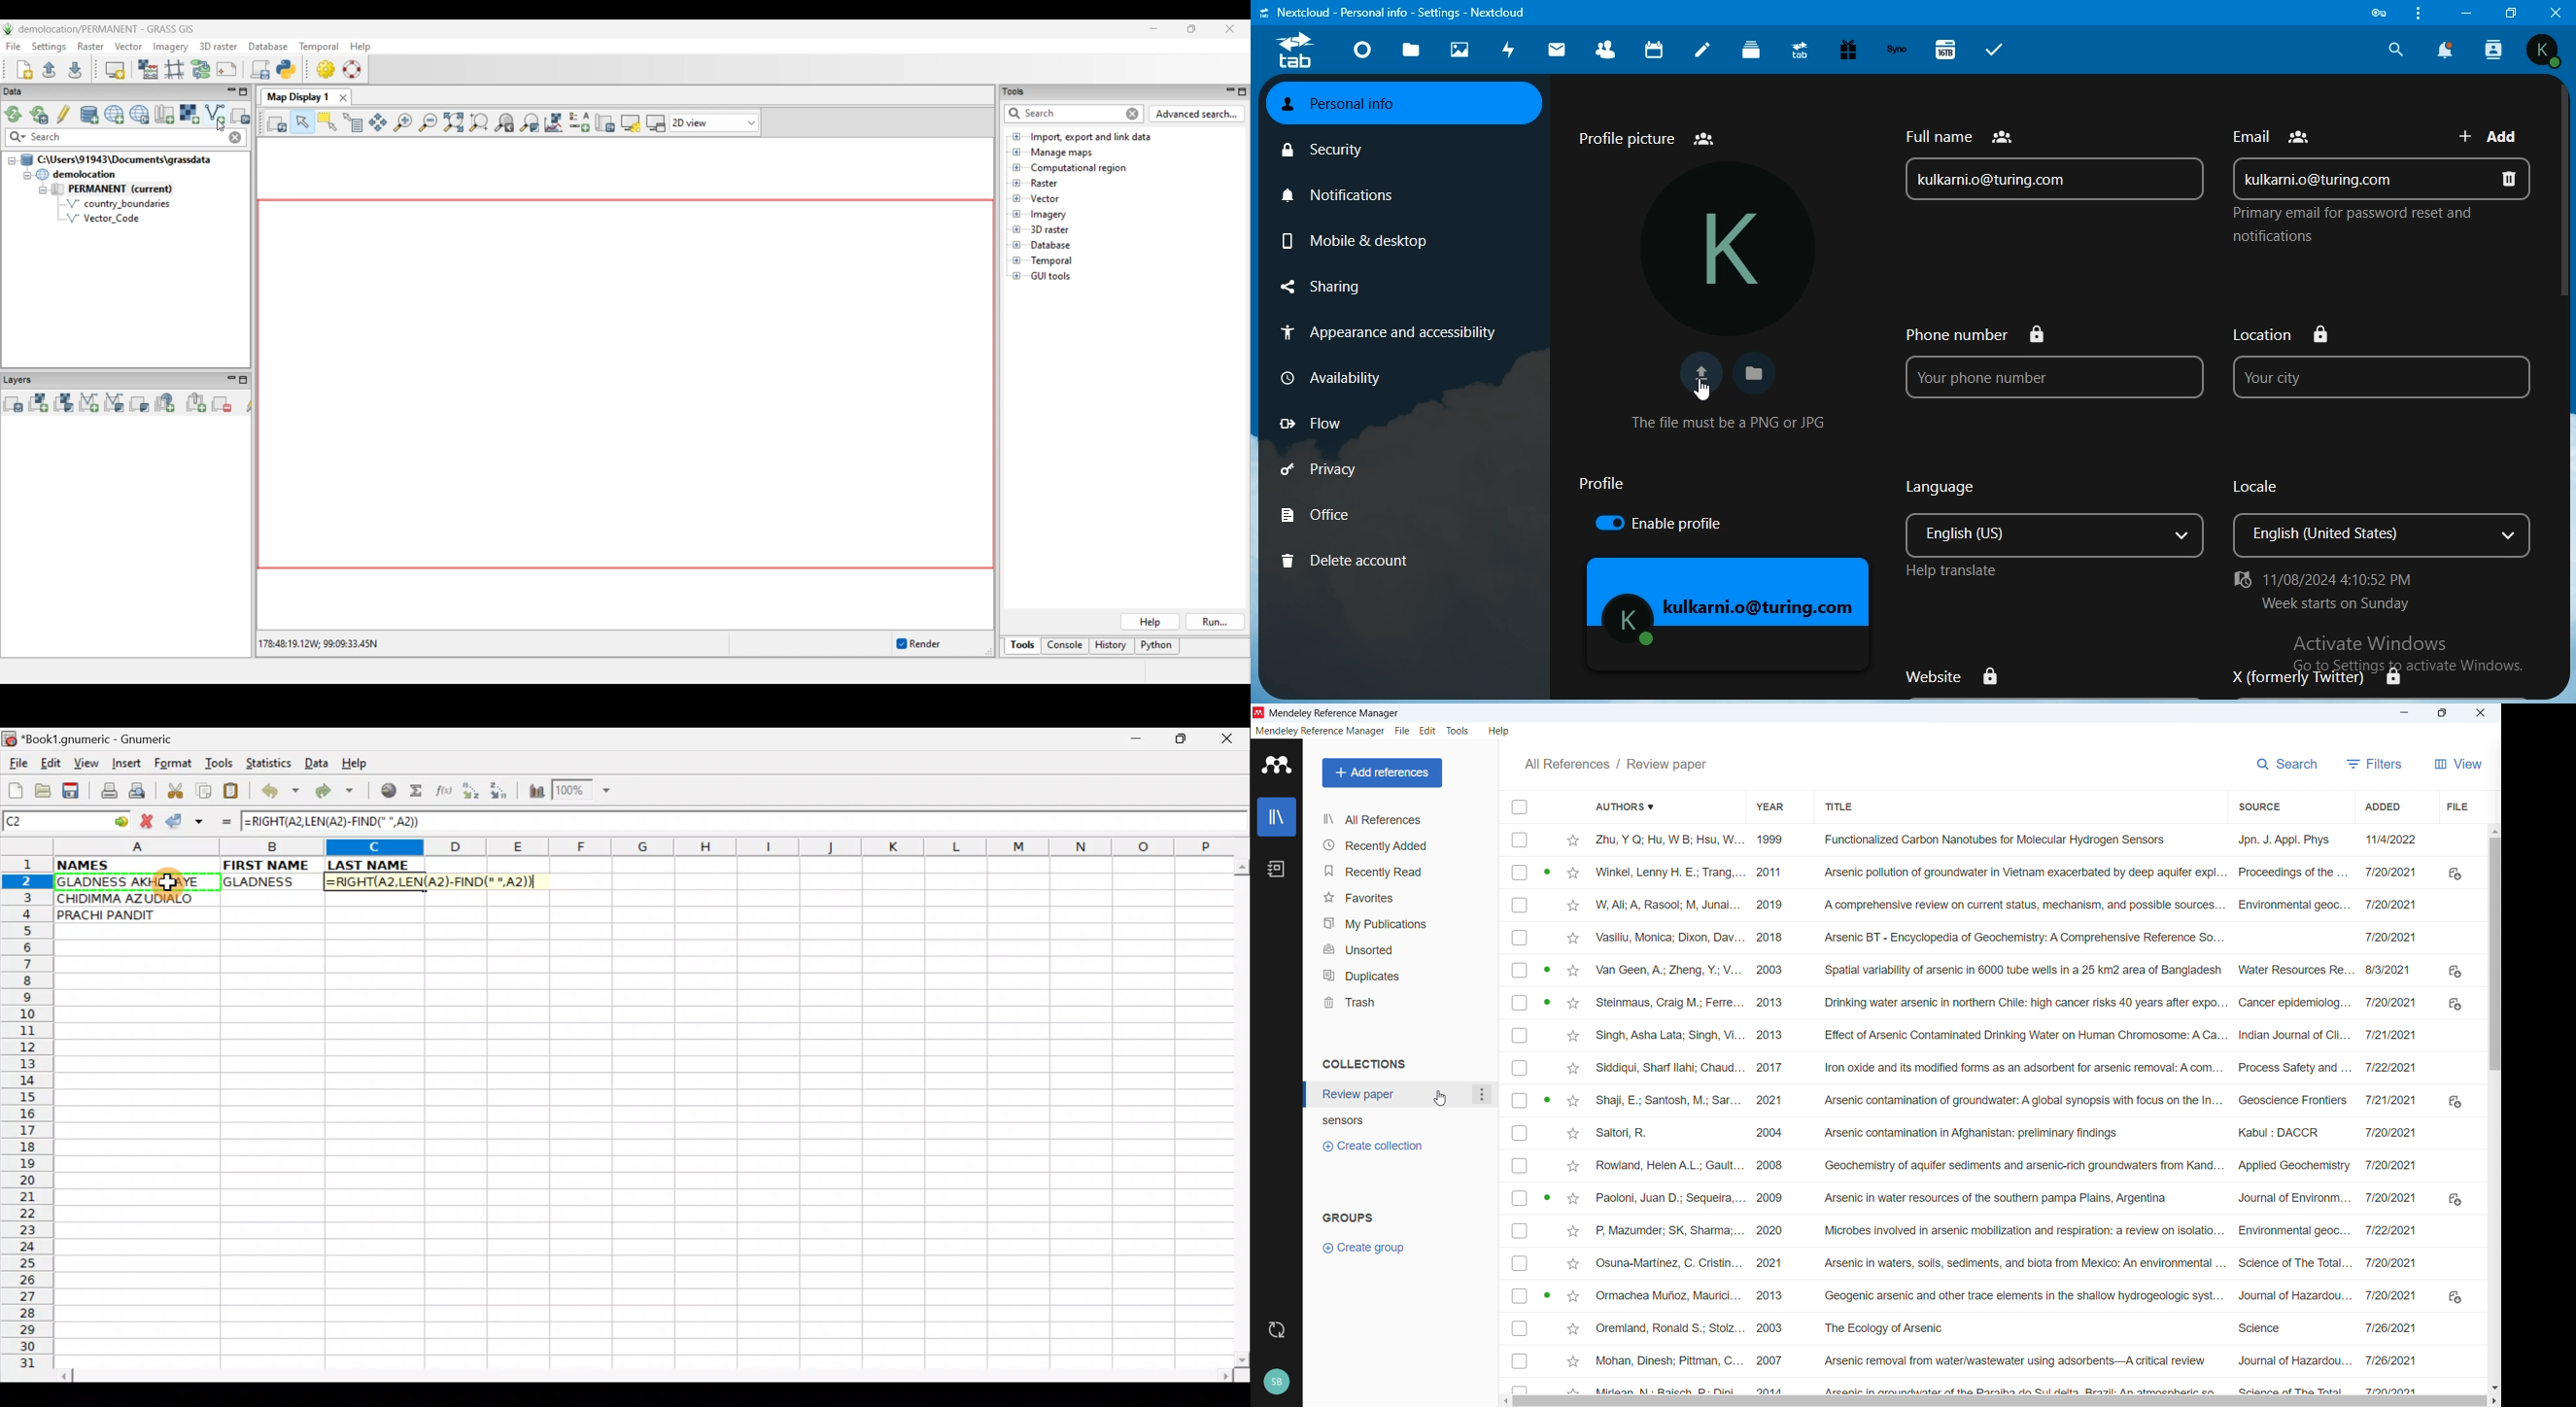 This screenshot has width=2576, height=1428. What do you see at coordinates (2053, 527) in the screenshot?
I see `language` at bounding box center [2053, 527].